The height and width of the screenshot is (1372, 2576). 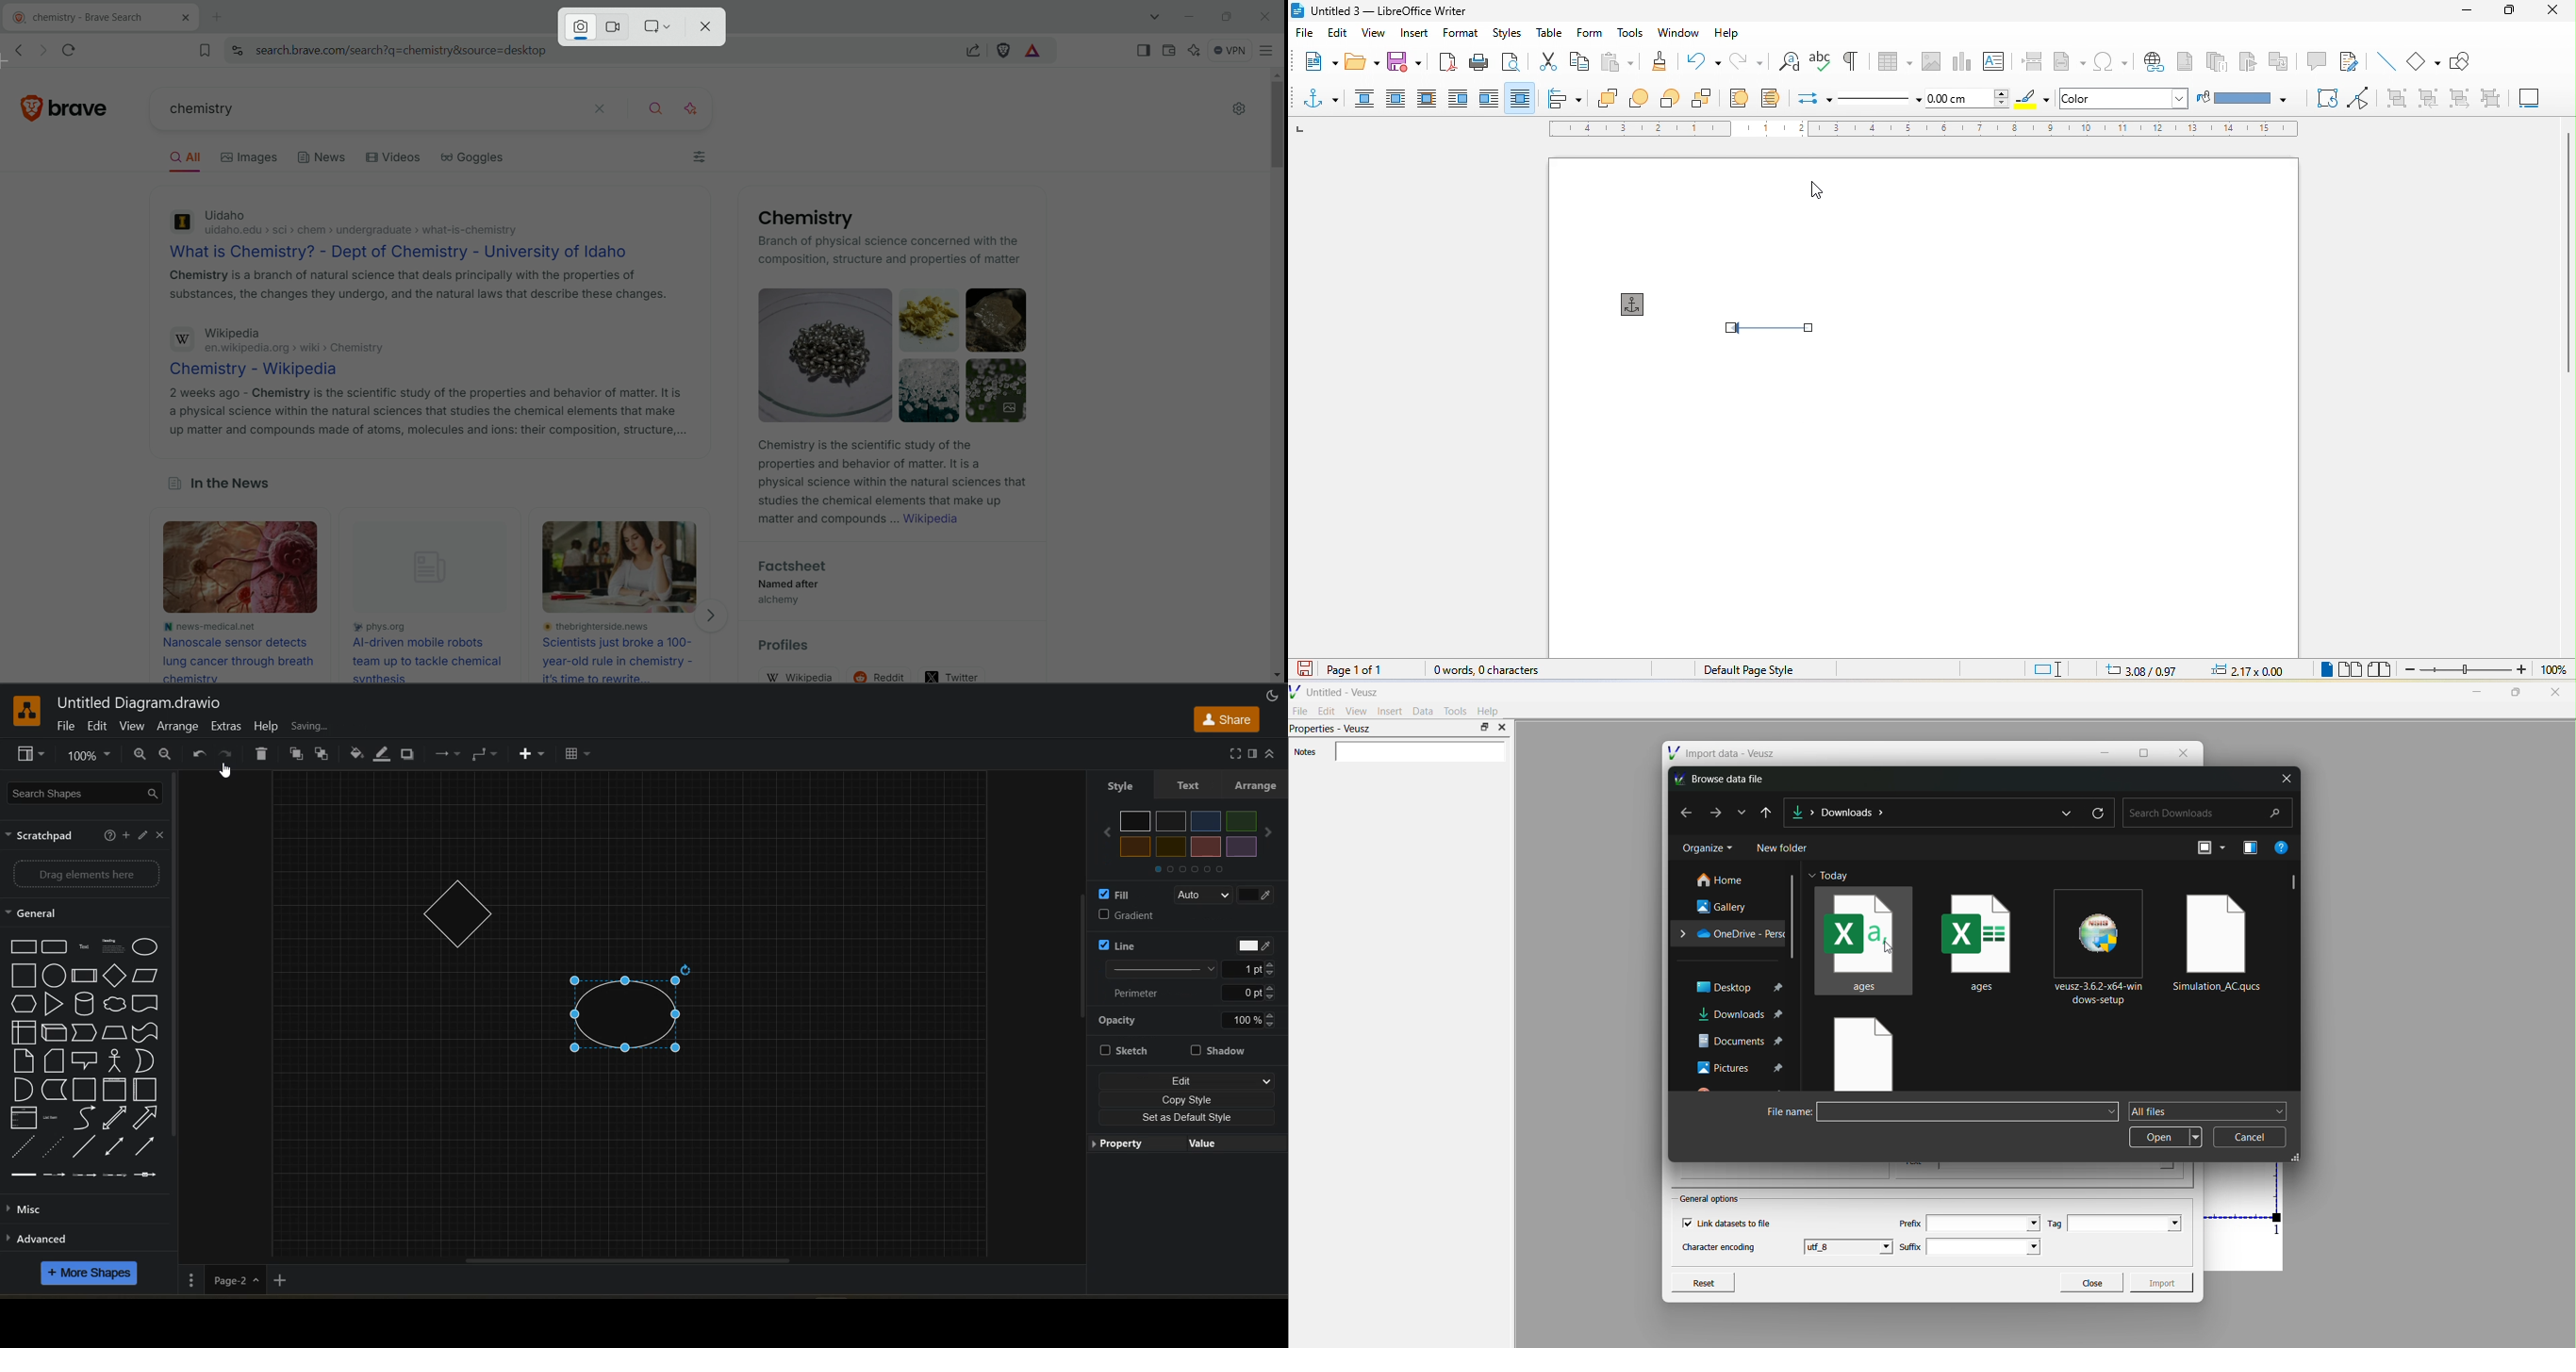 What do you see at coordinates (2489, 670) in the screenshot?
I see `zoom` at bounding box center [2489, 670].